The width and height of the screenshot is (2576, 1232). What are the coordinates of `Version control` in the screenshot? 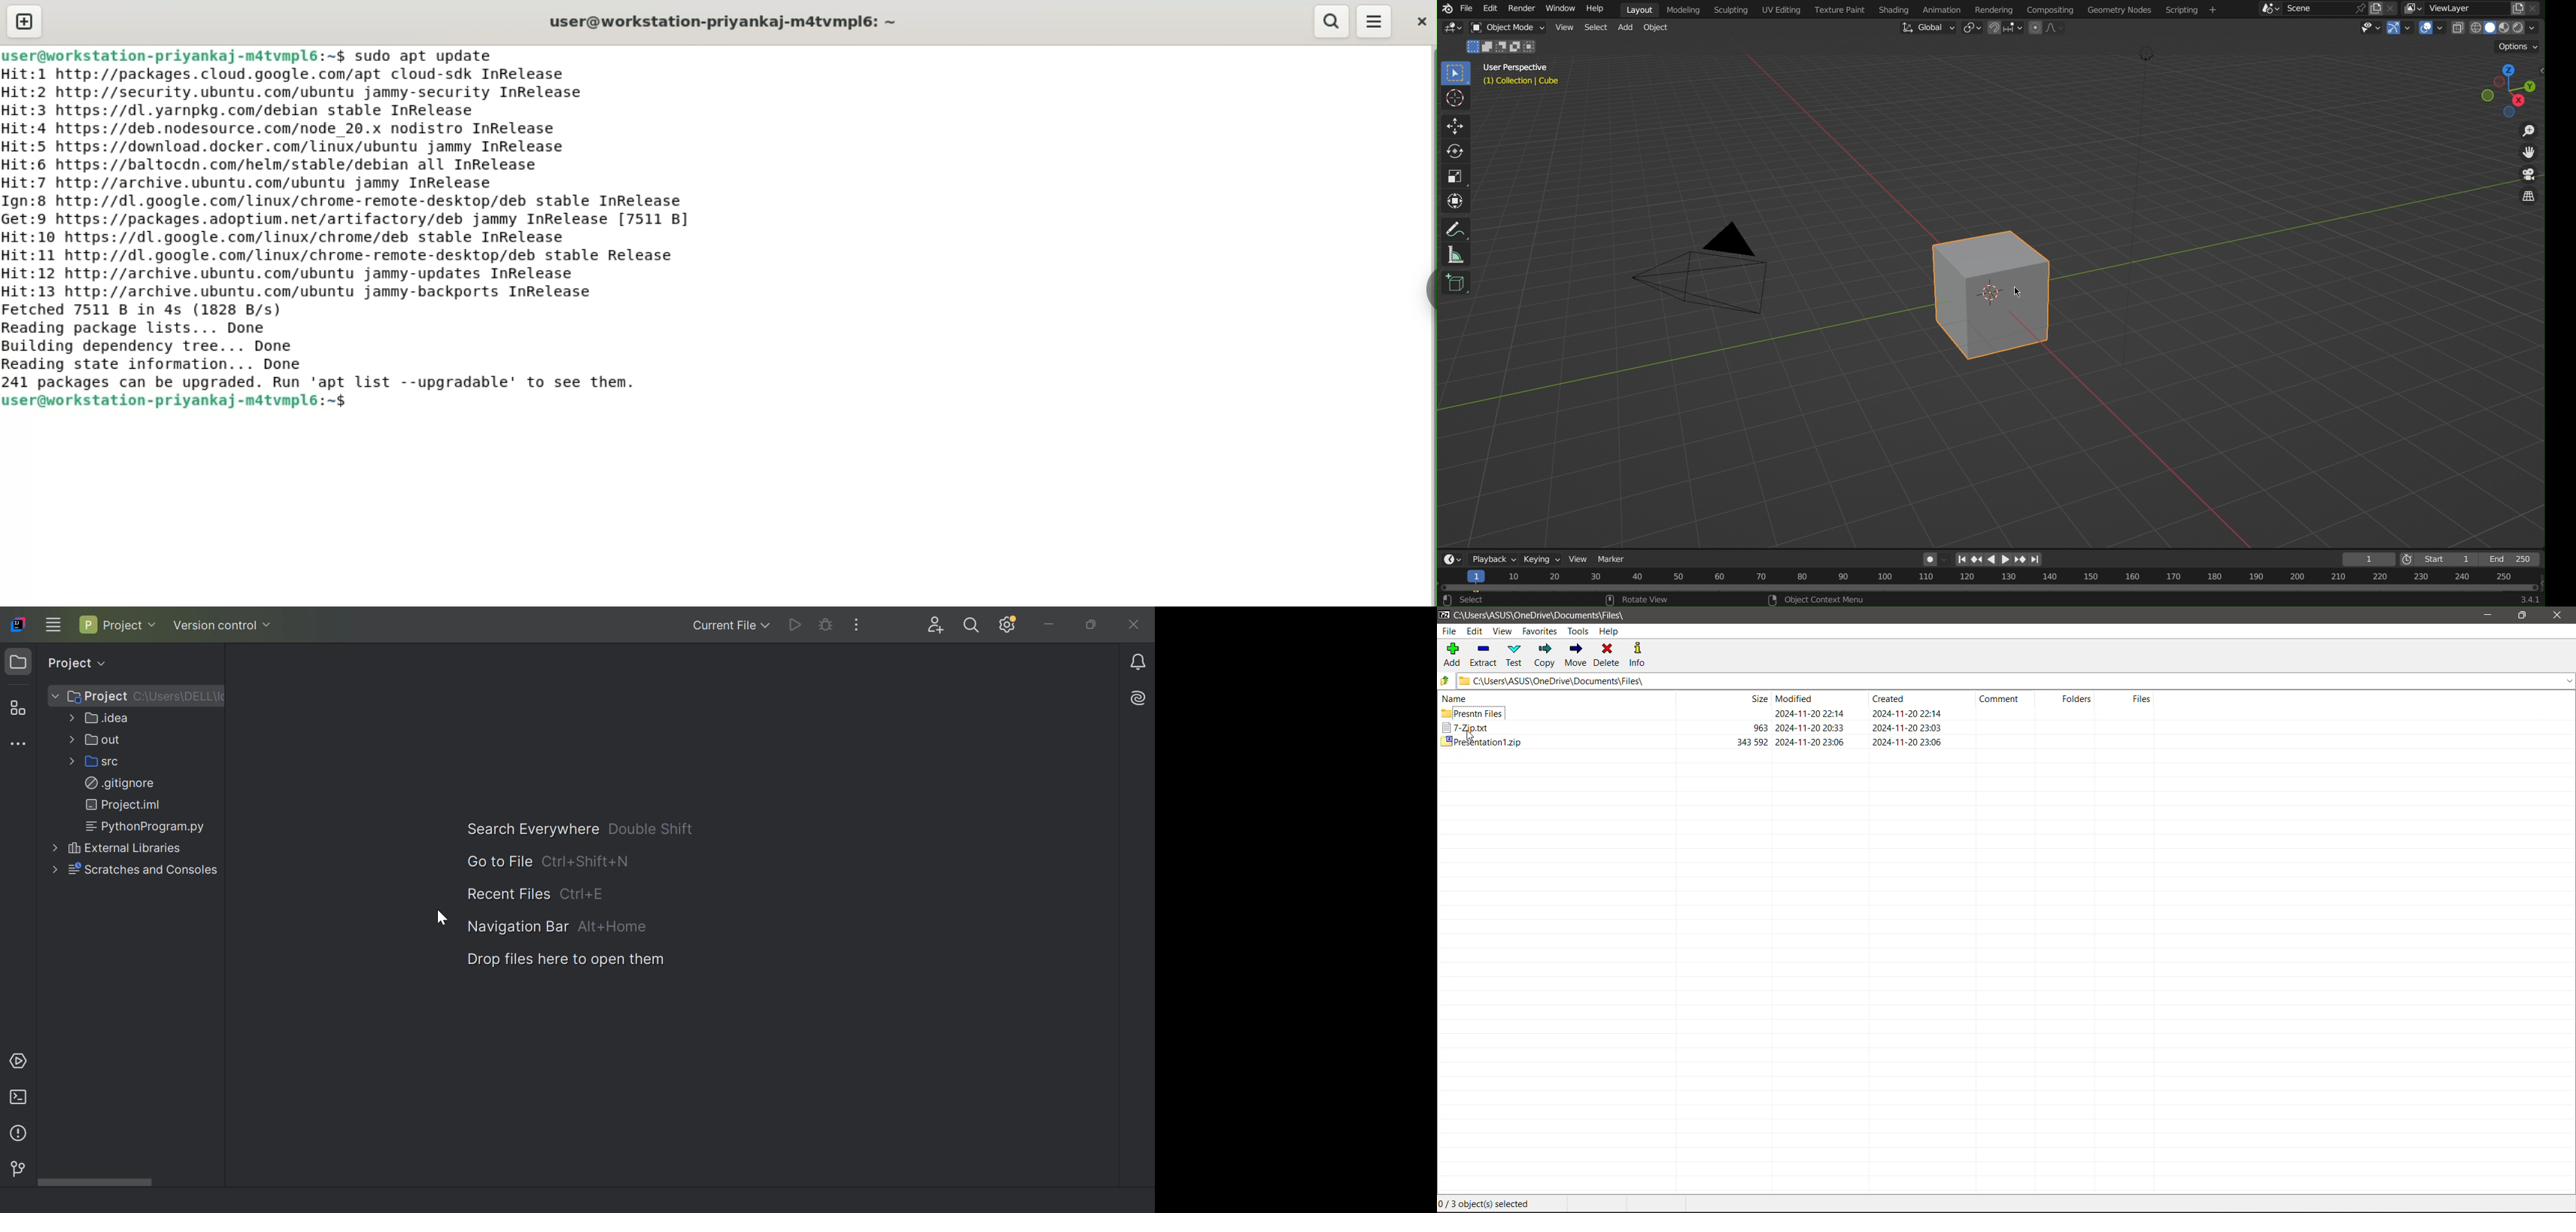 It's located at (223, 625).